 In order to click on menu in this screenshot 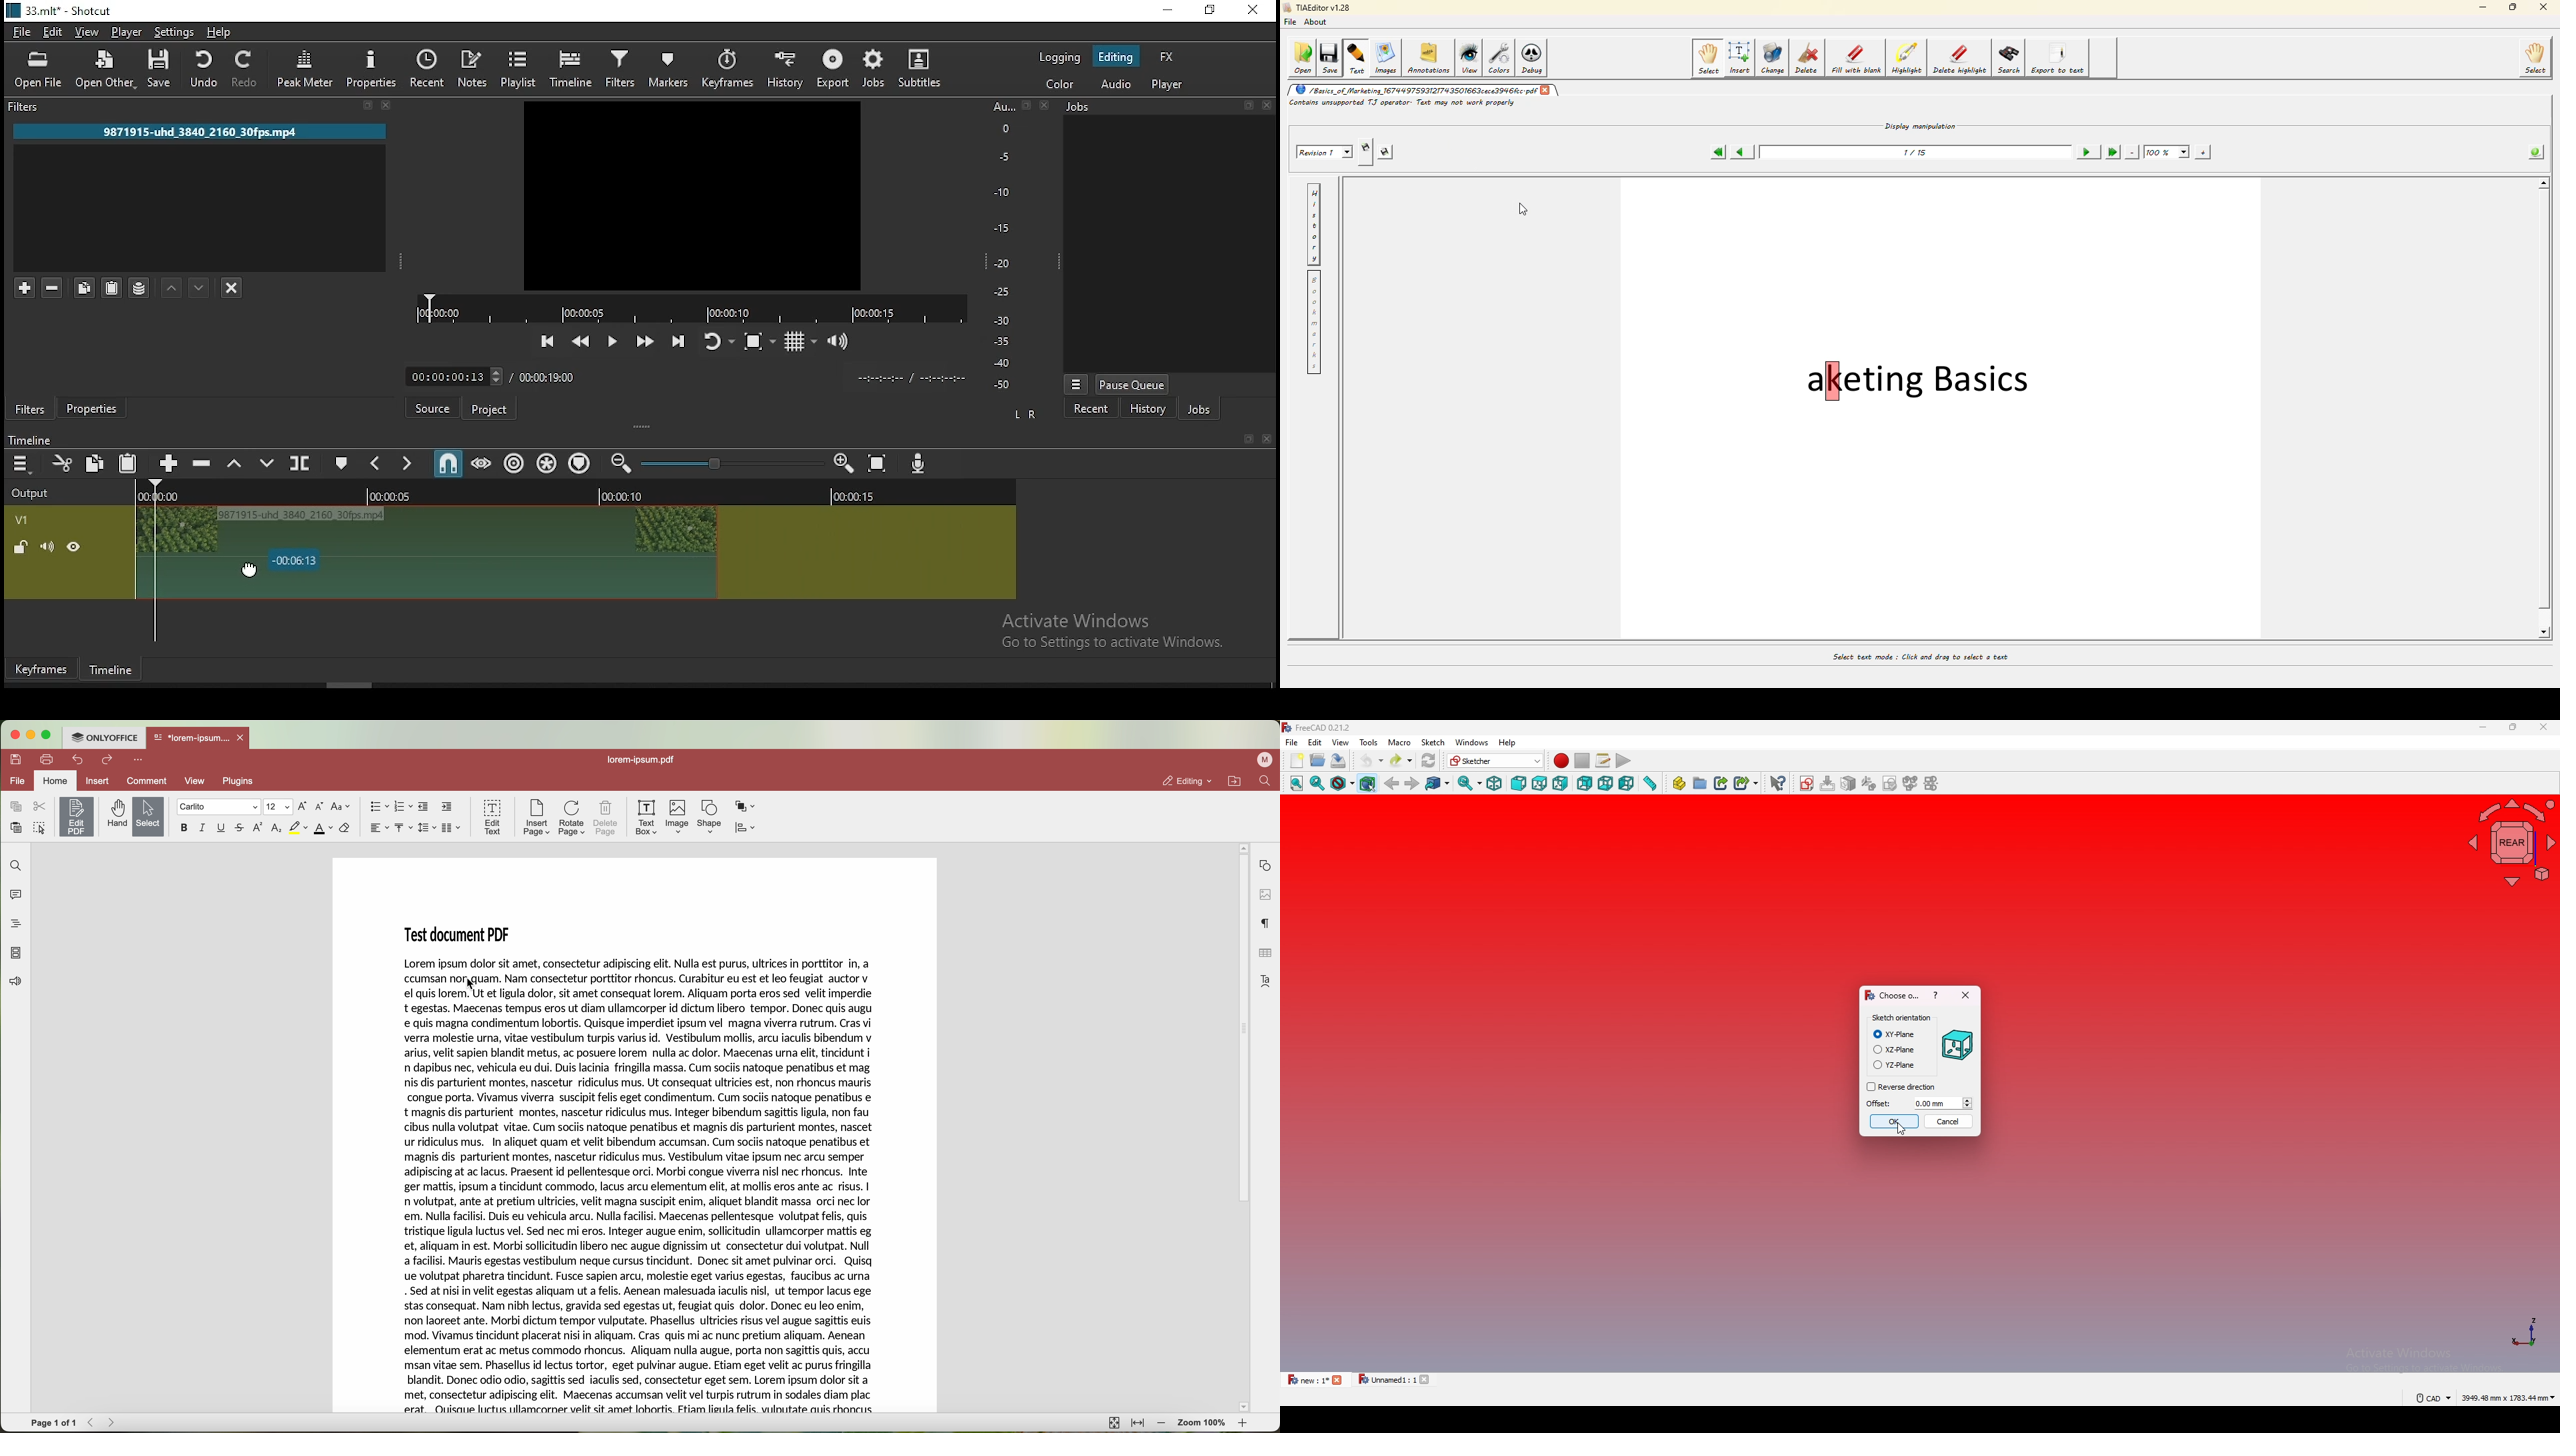, I will do `click(22, 463)`.